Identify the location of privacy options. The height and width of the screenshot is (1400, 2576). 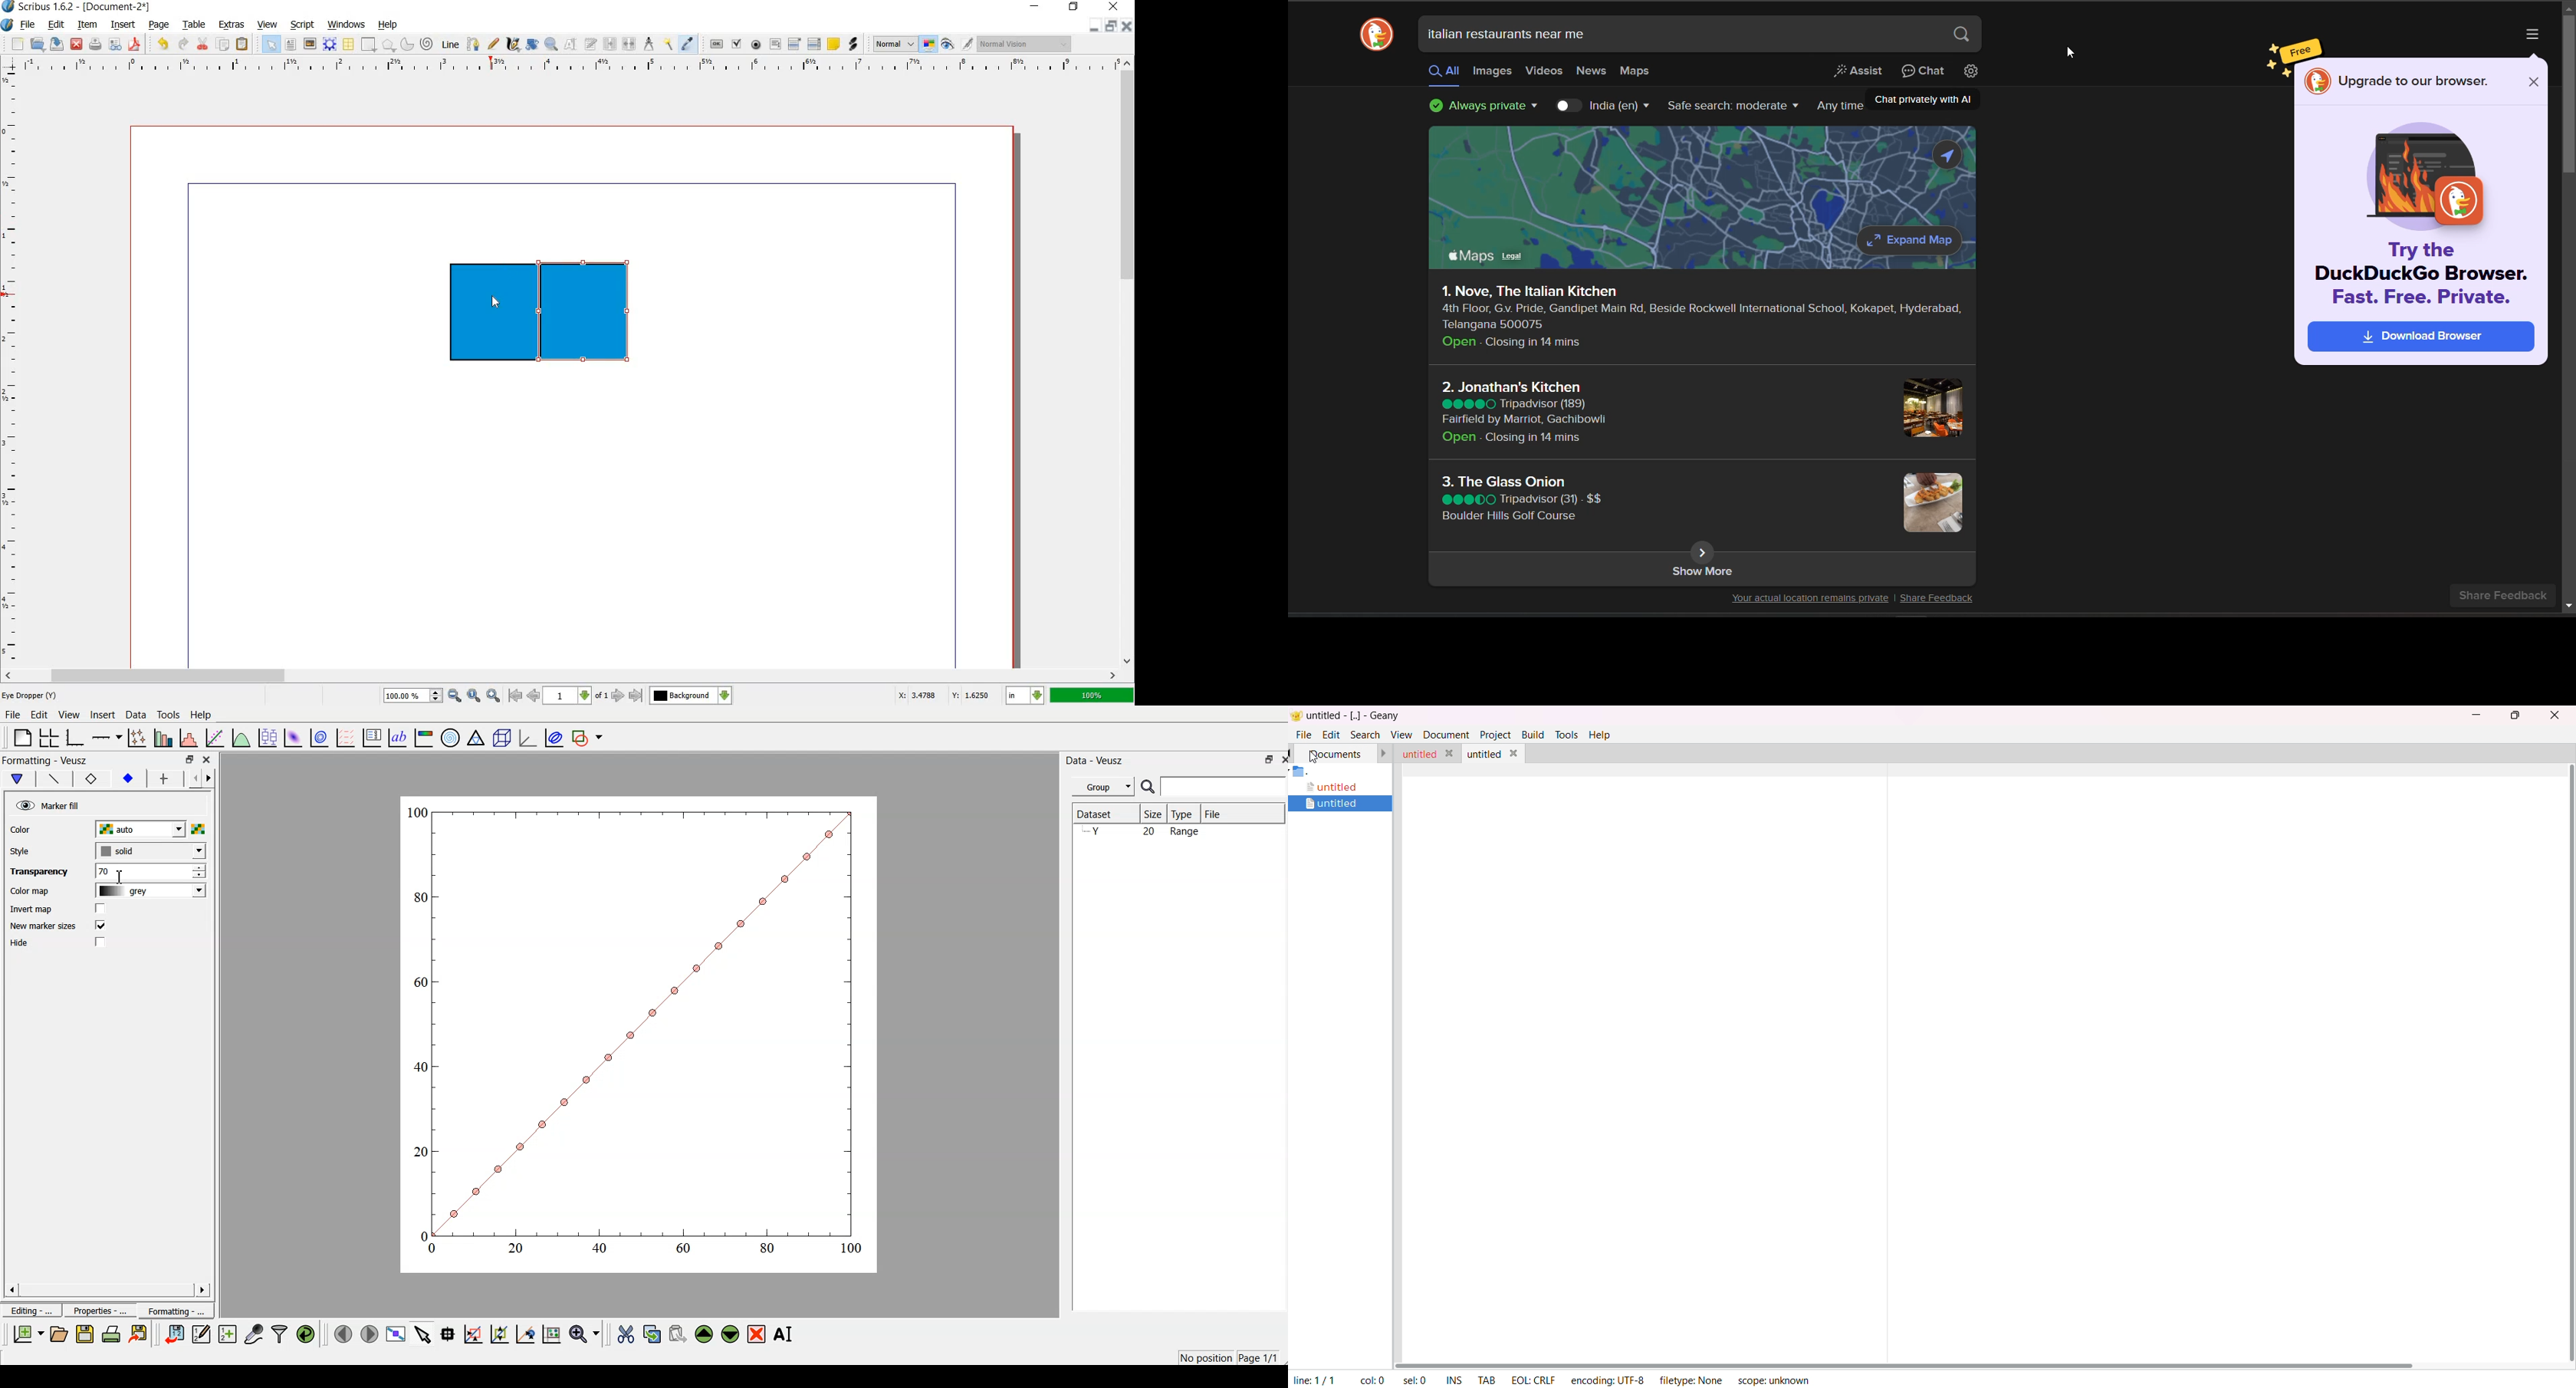
(1484, 105).